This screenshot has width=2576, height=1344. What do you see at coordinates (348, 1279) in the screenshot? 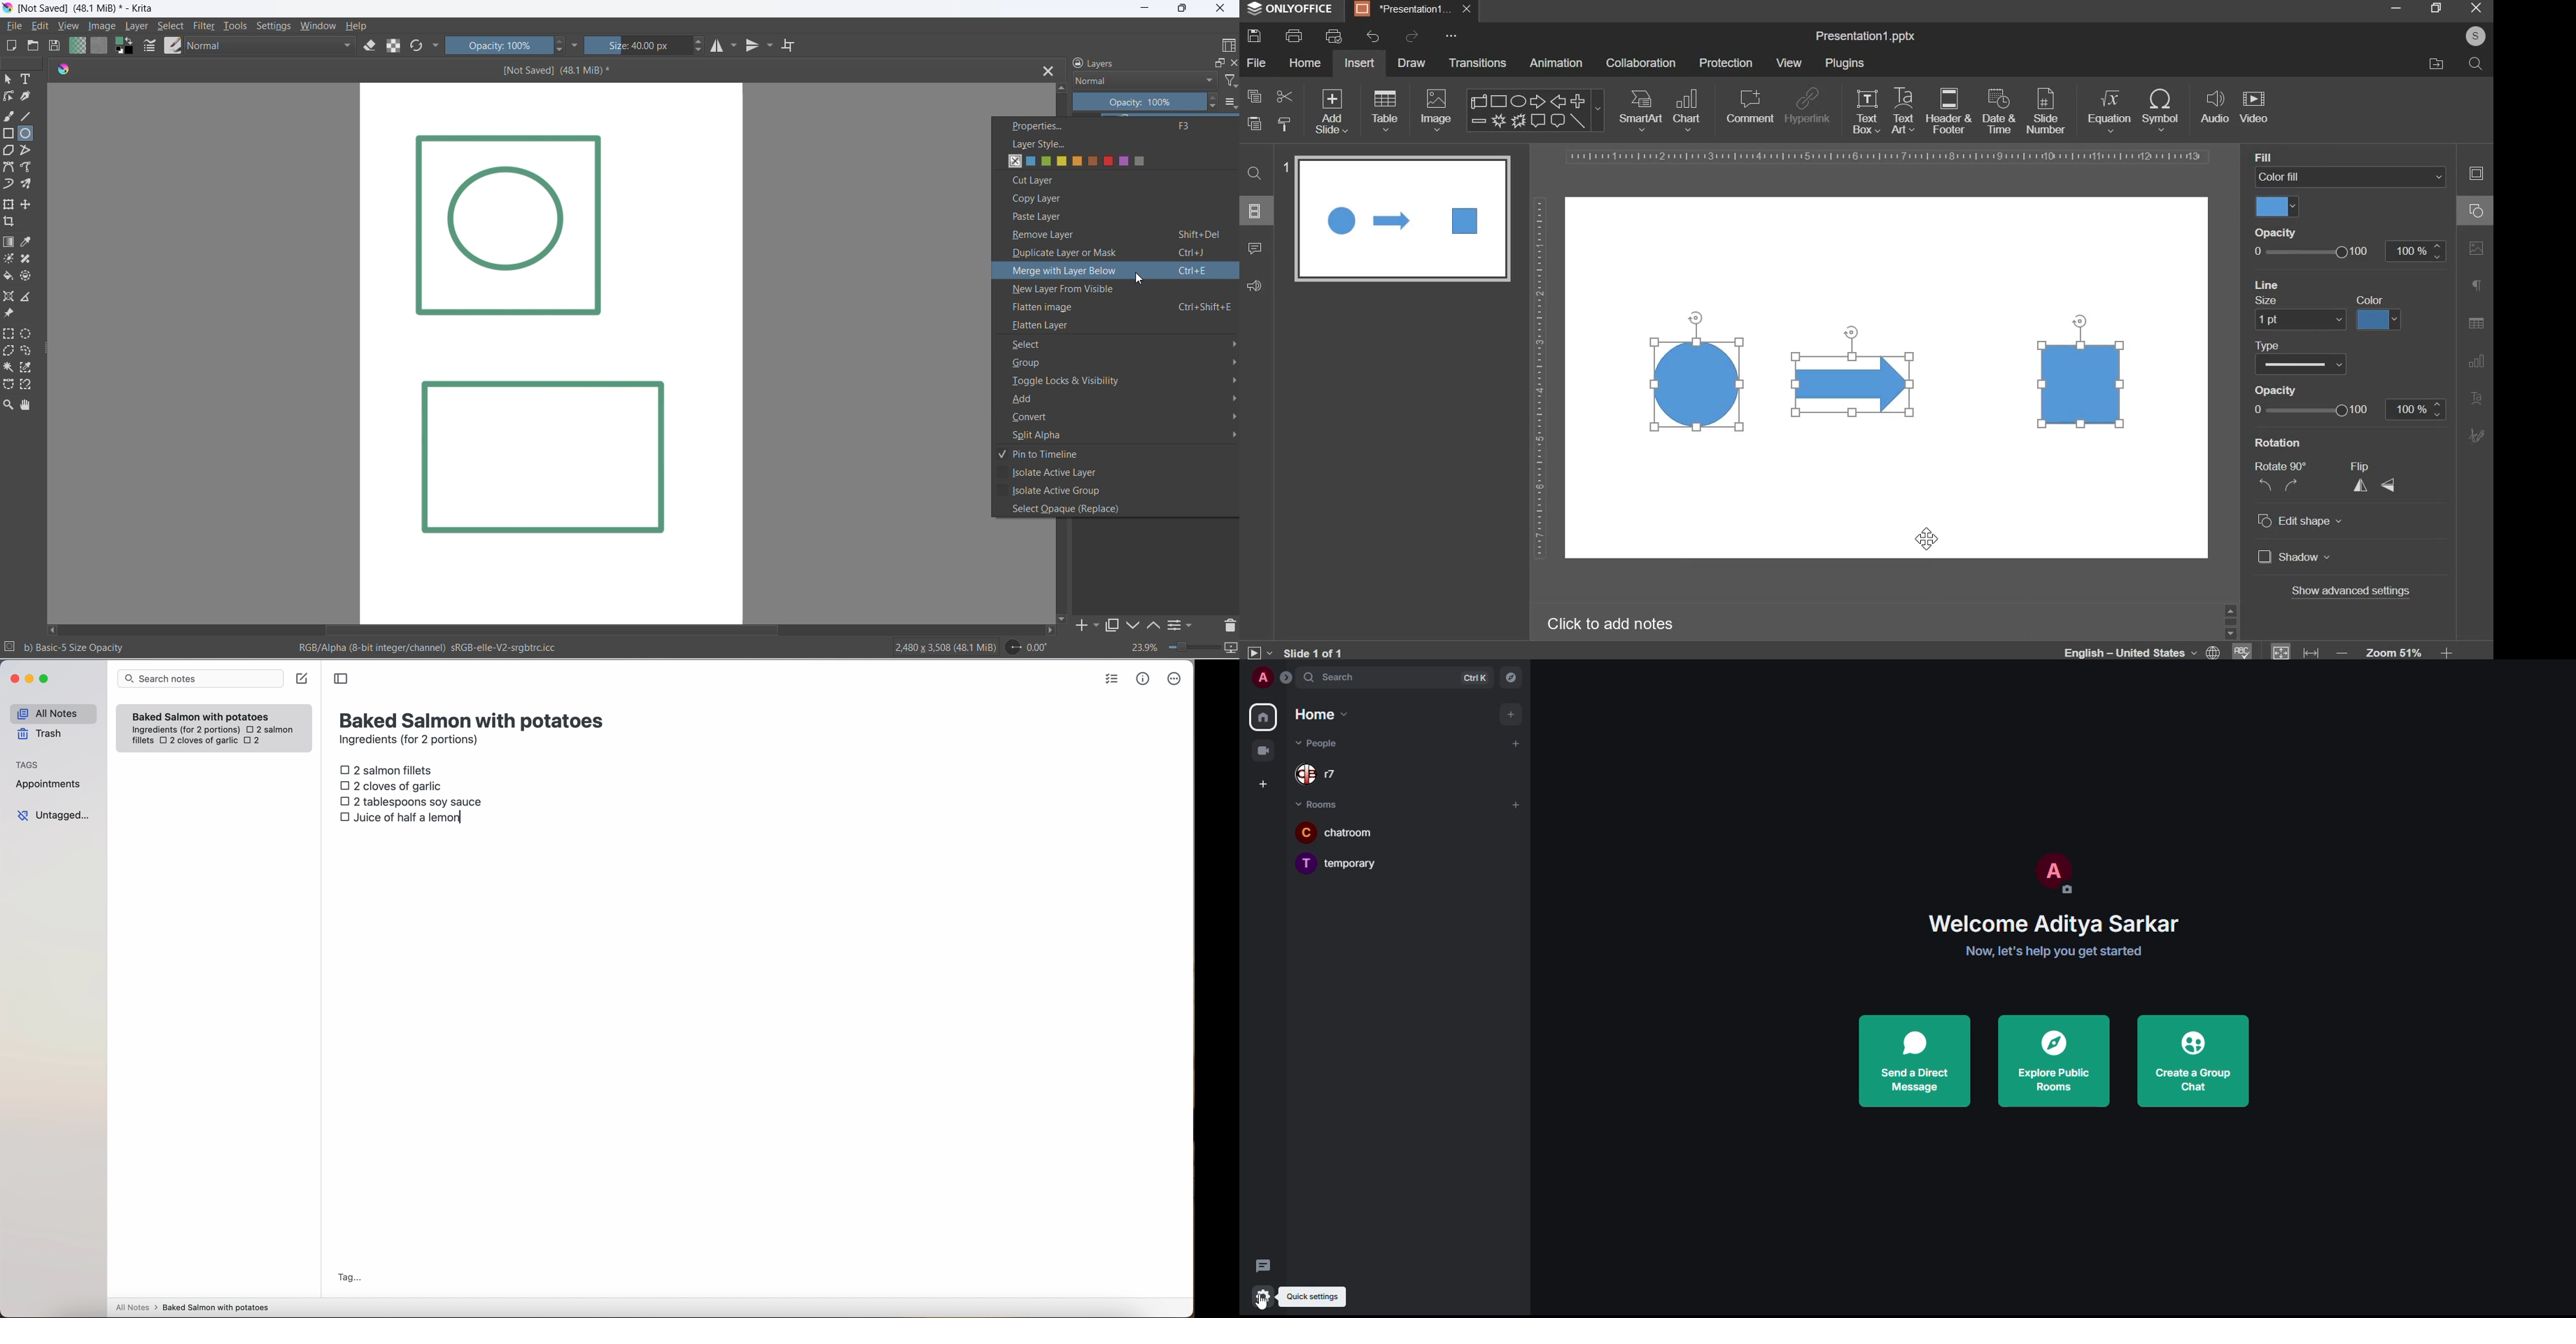
I see `tag` at bounding box center [348, 1279].